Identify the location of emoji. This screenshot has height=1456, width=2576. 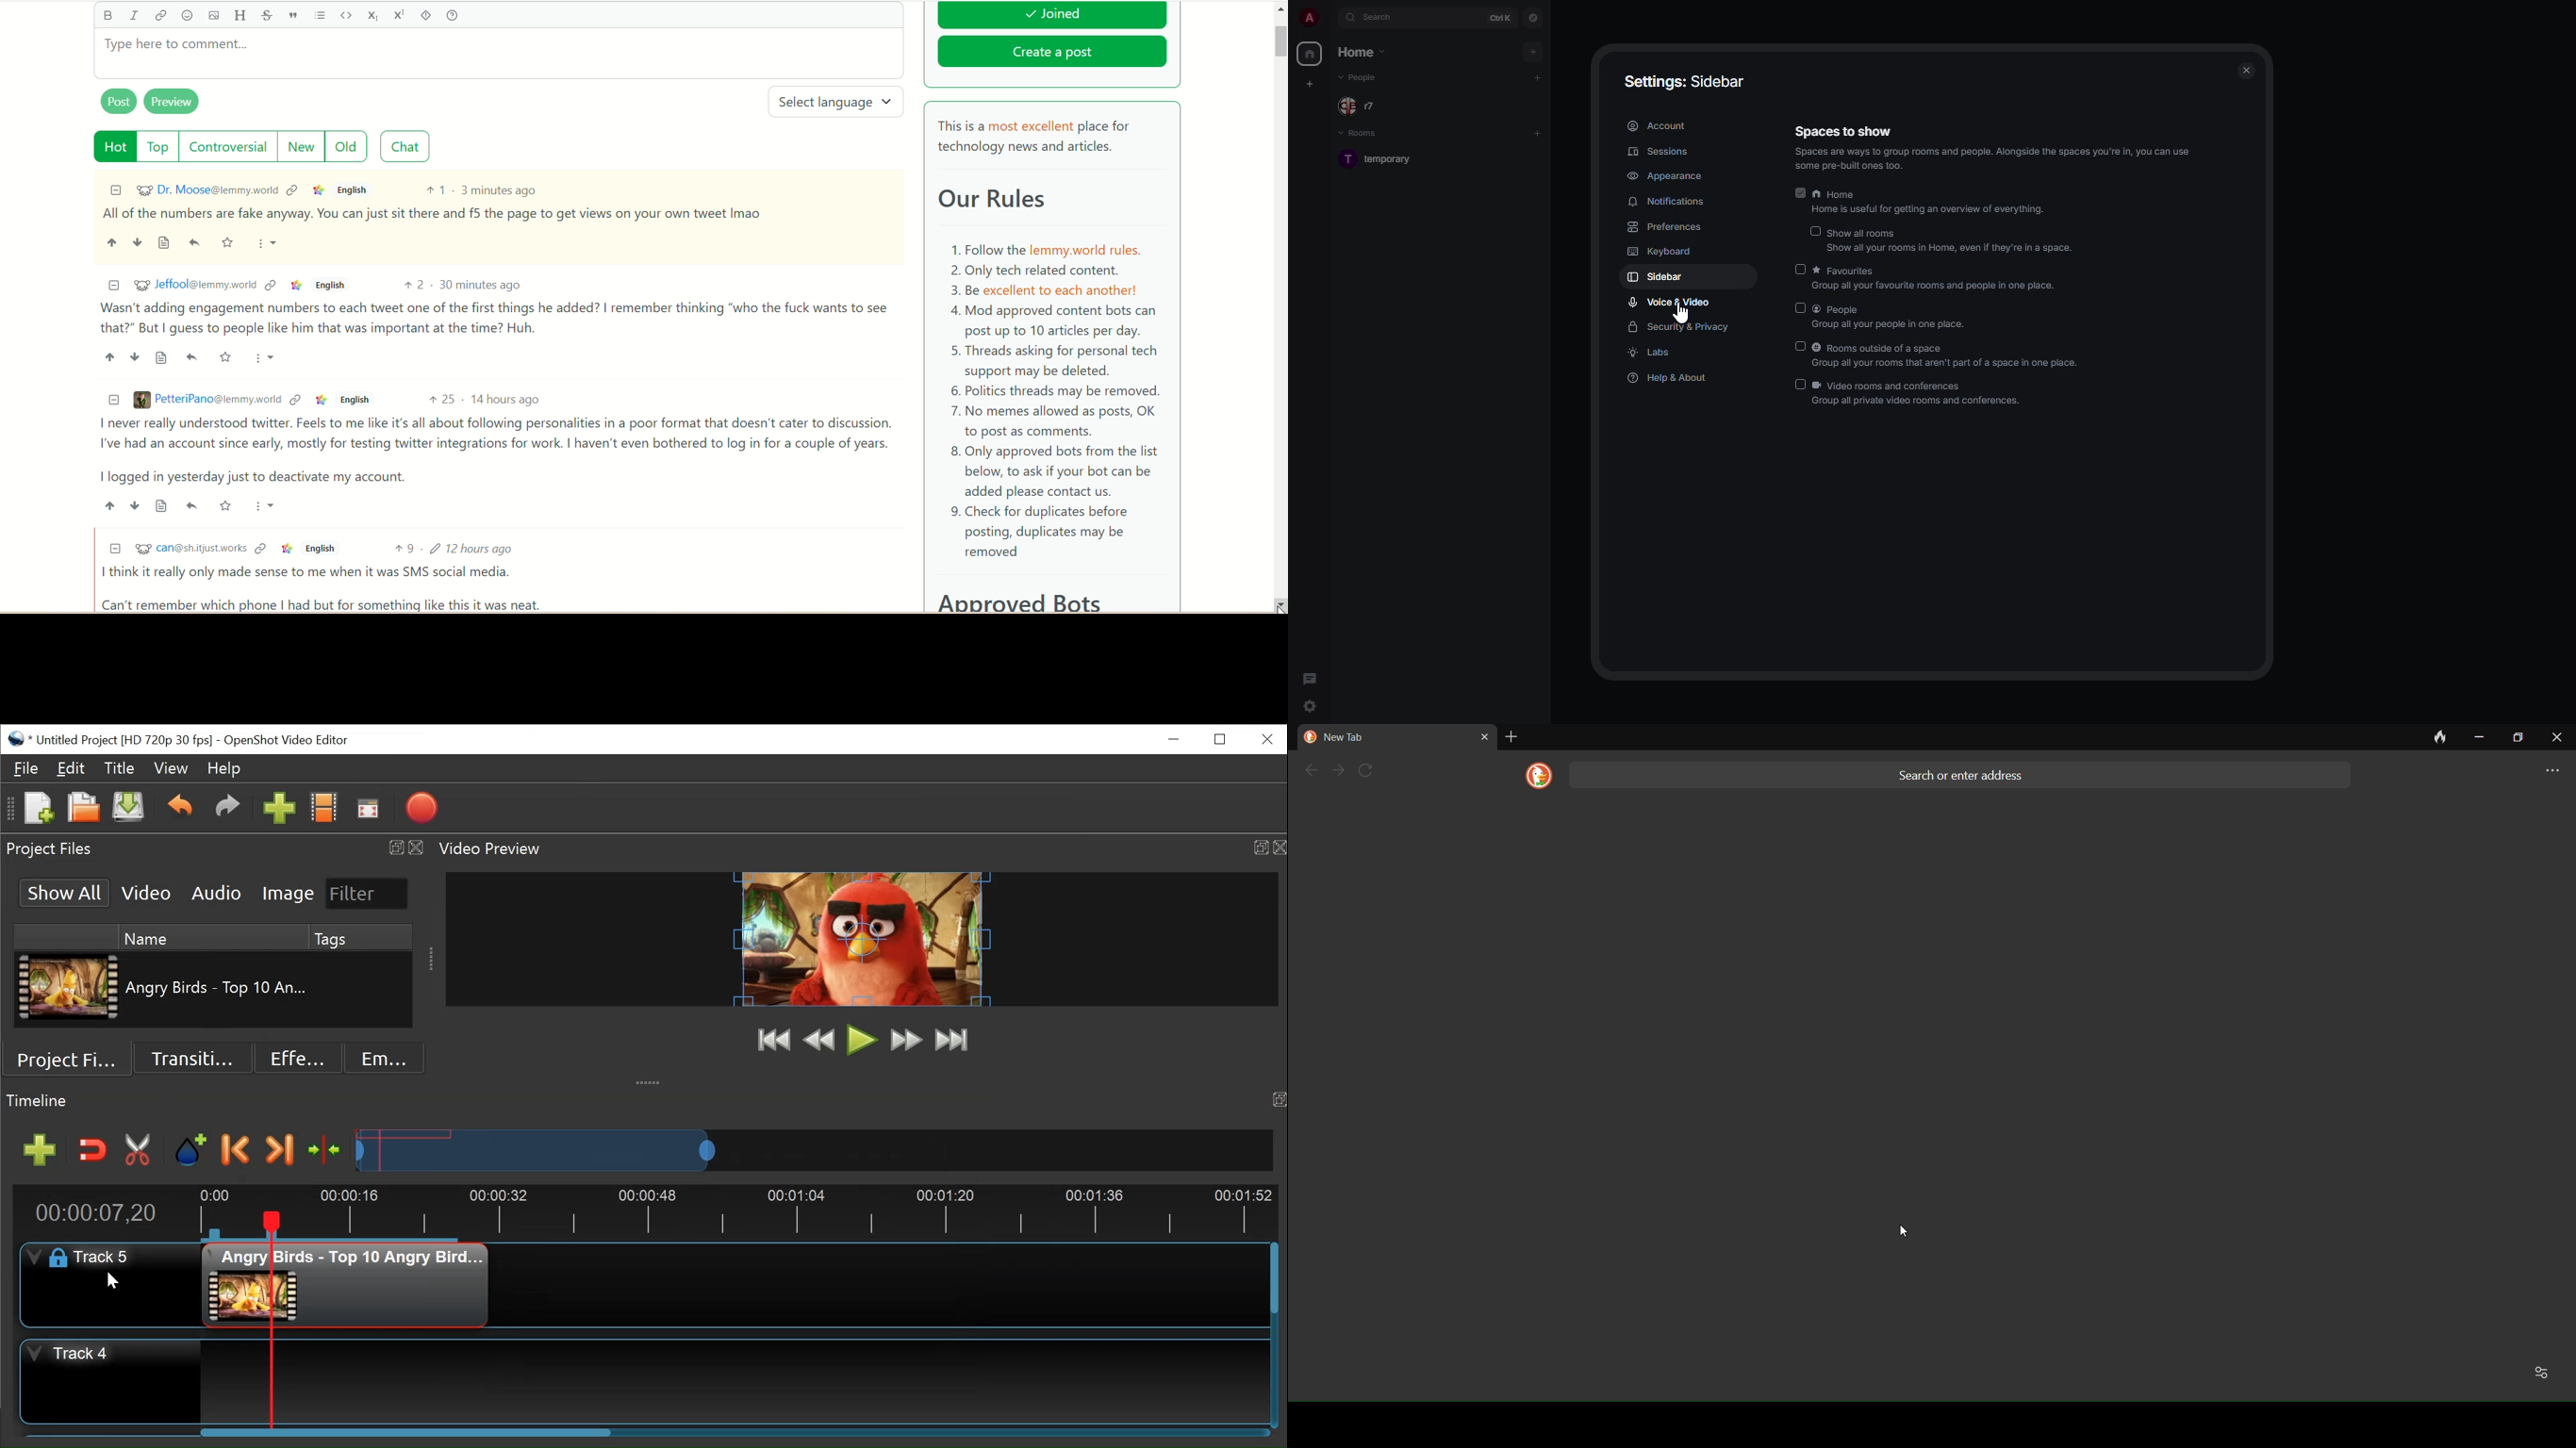
(187, 16).